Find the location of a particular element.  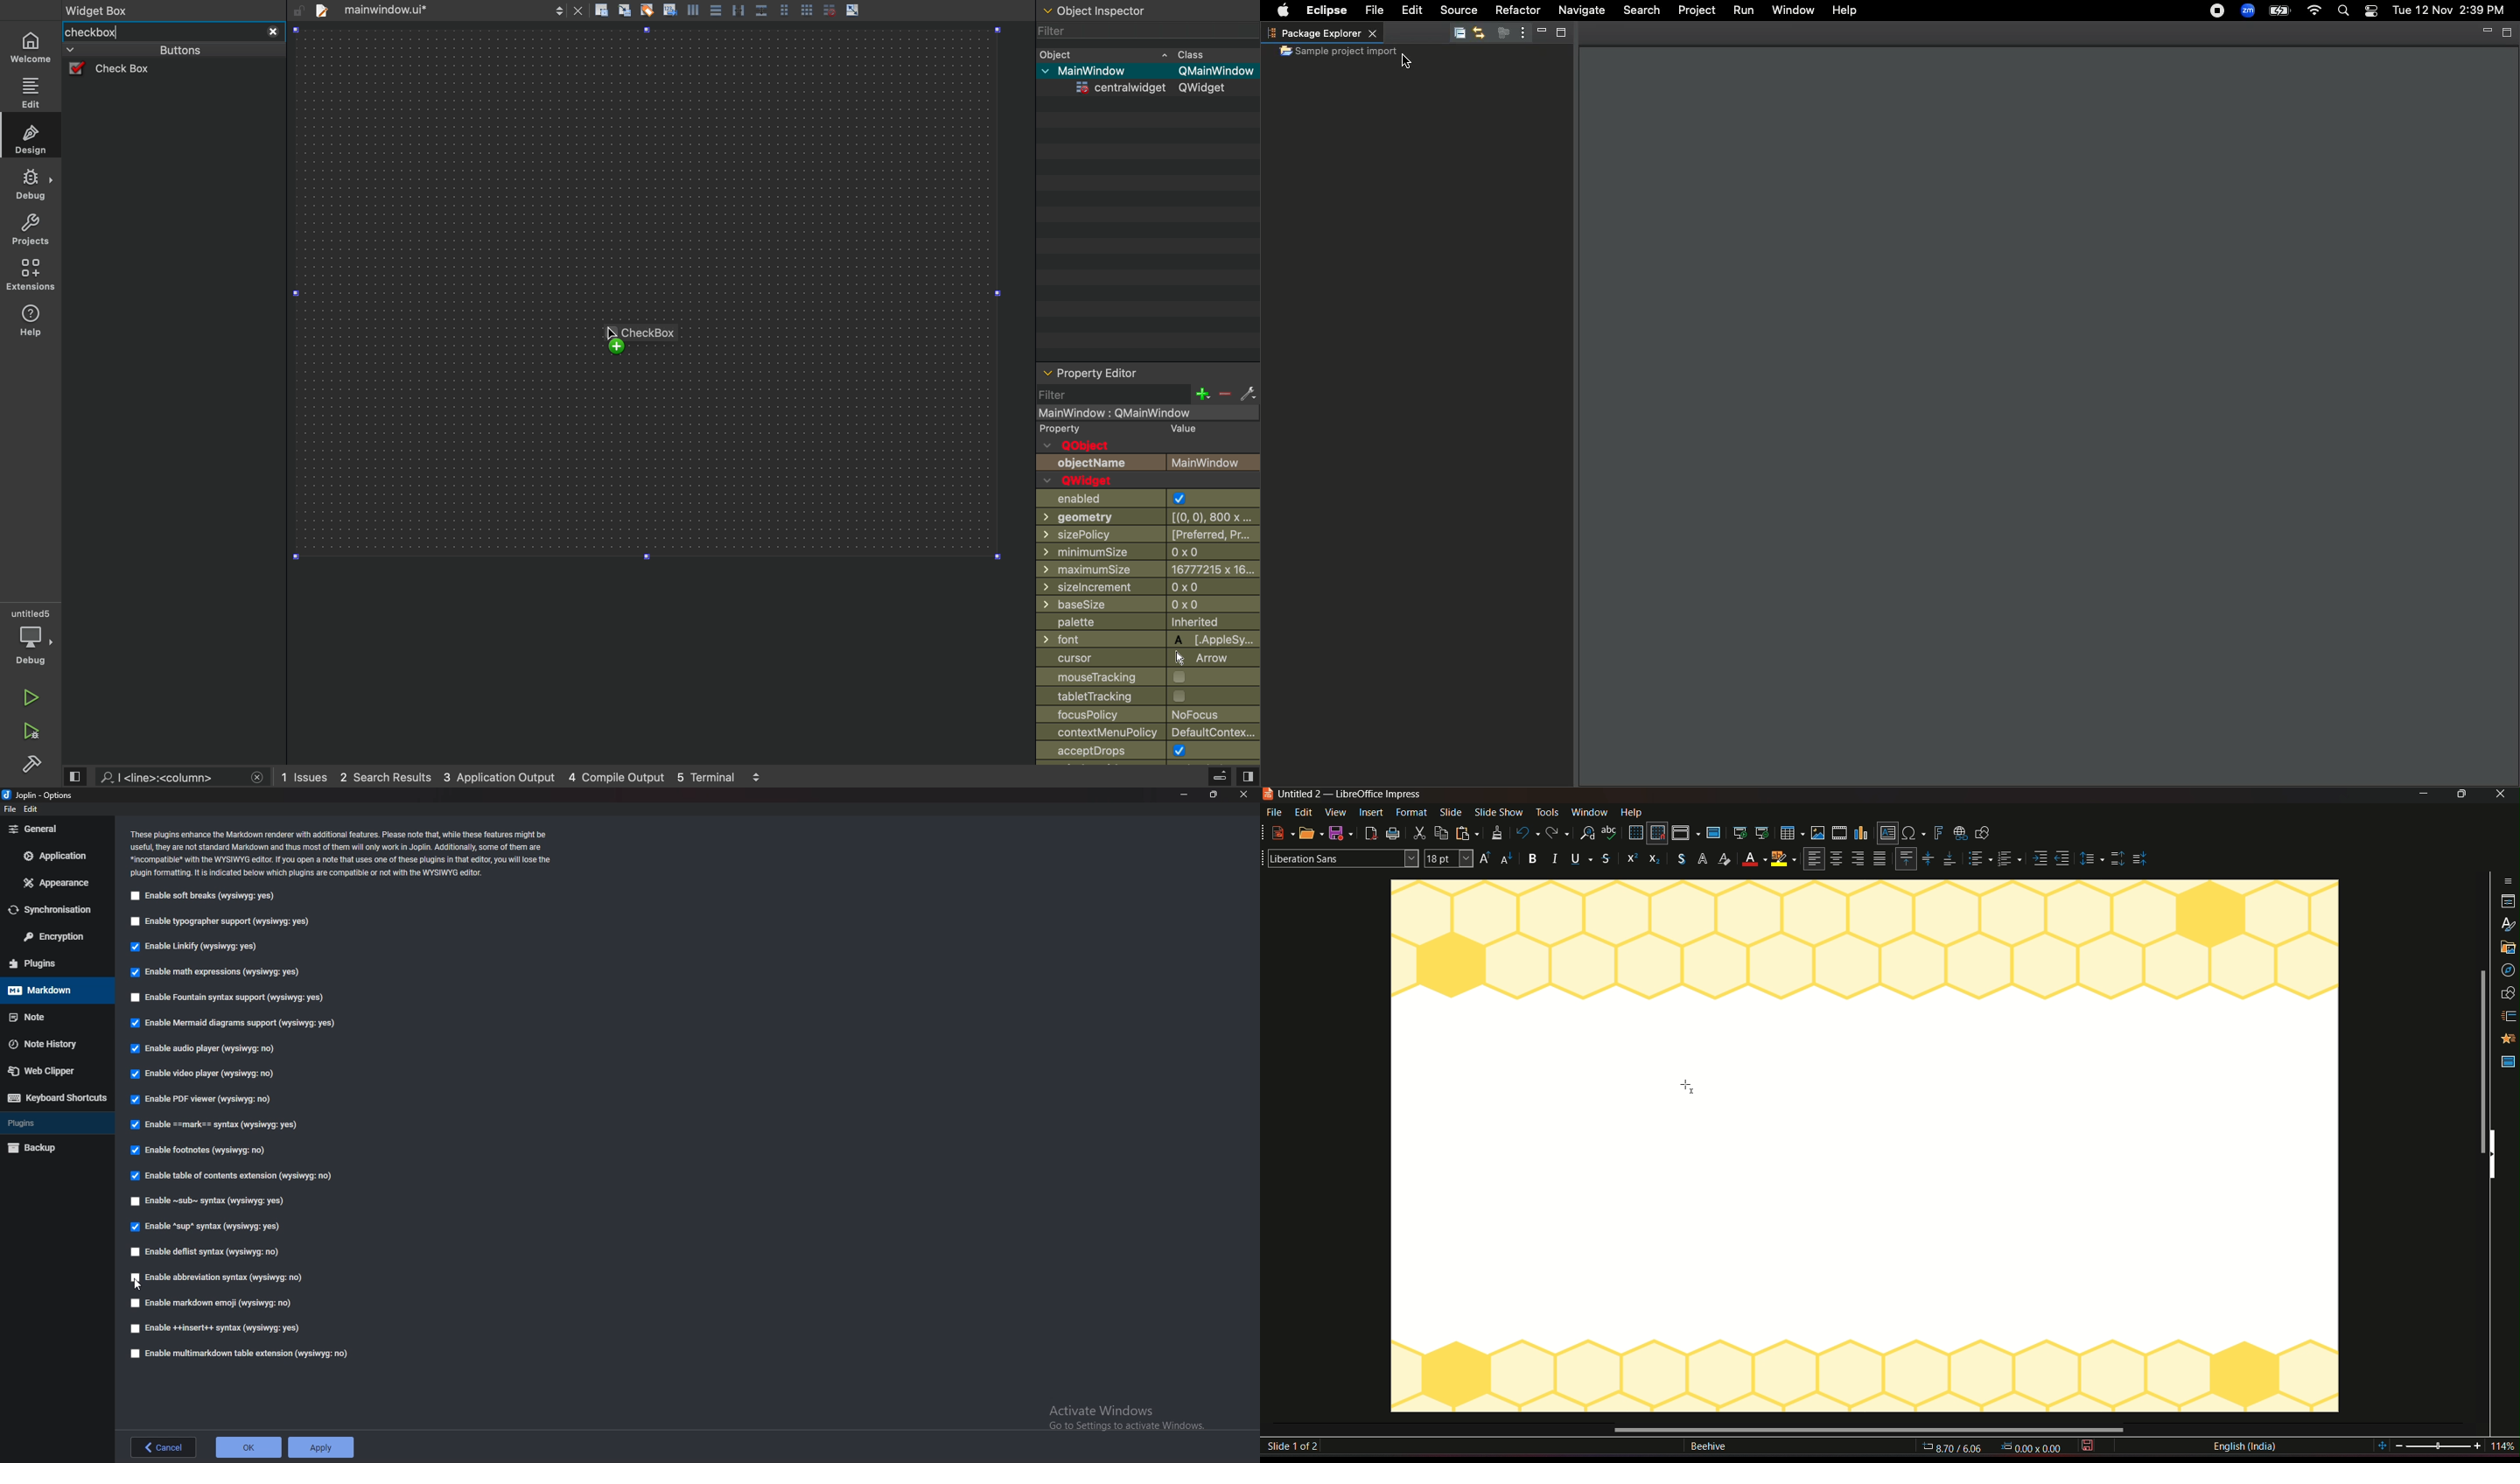

general is located at coordinates (55, 831).